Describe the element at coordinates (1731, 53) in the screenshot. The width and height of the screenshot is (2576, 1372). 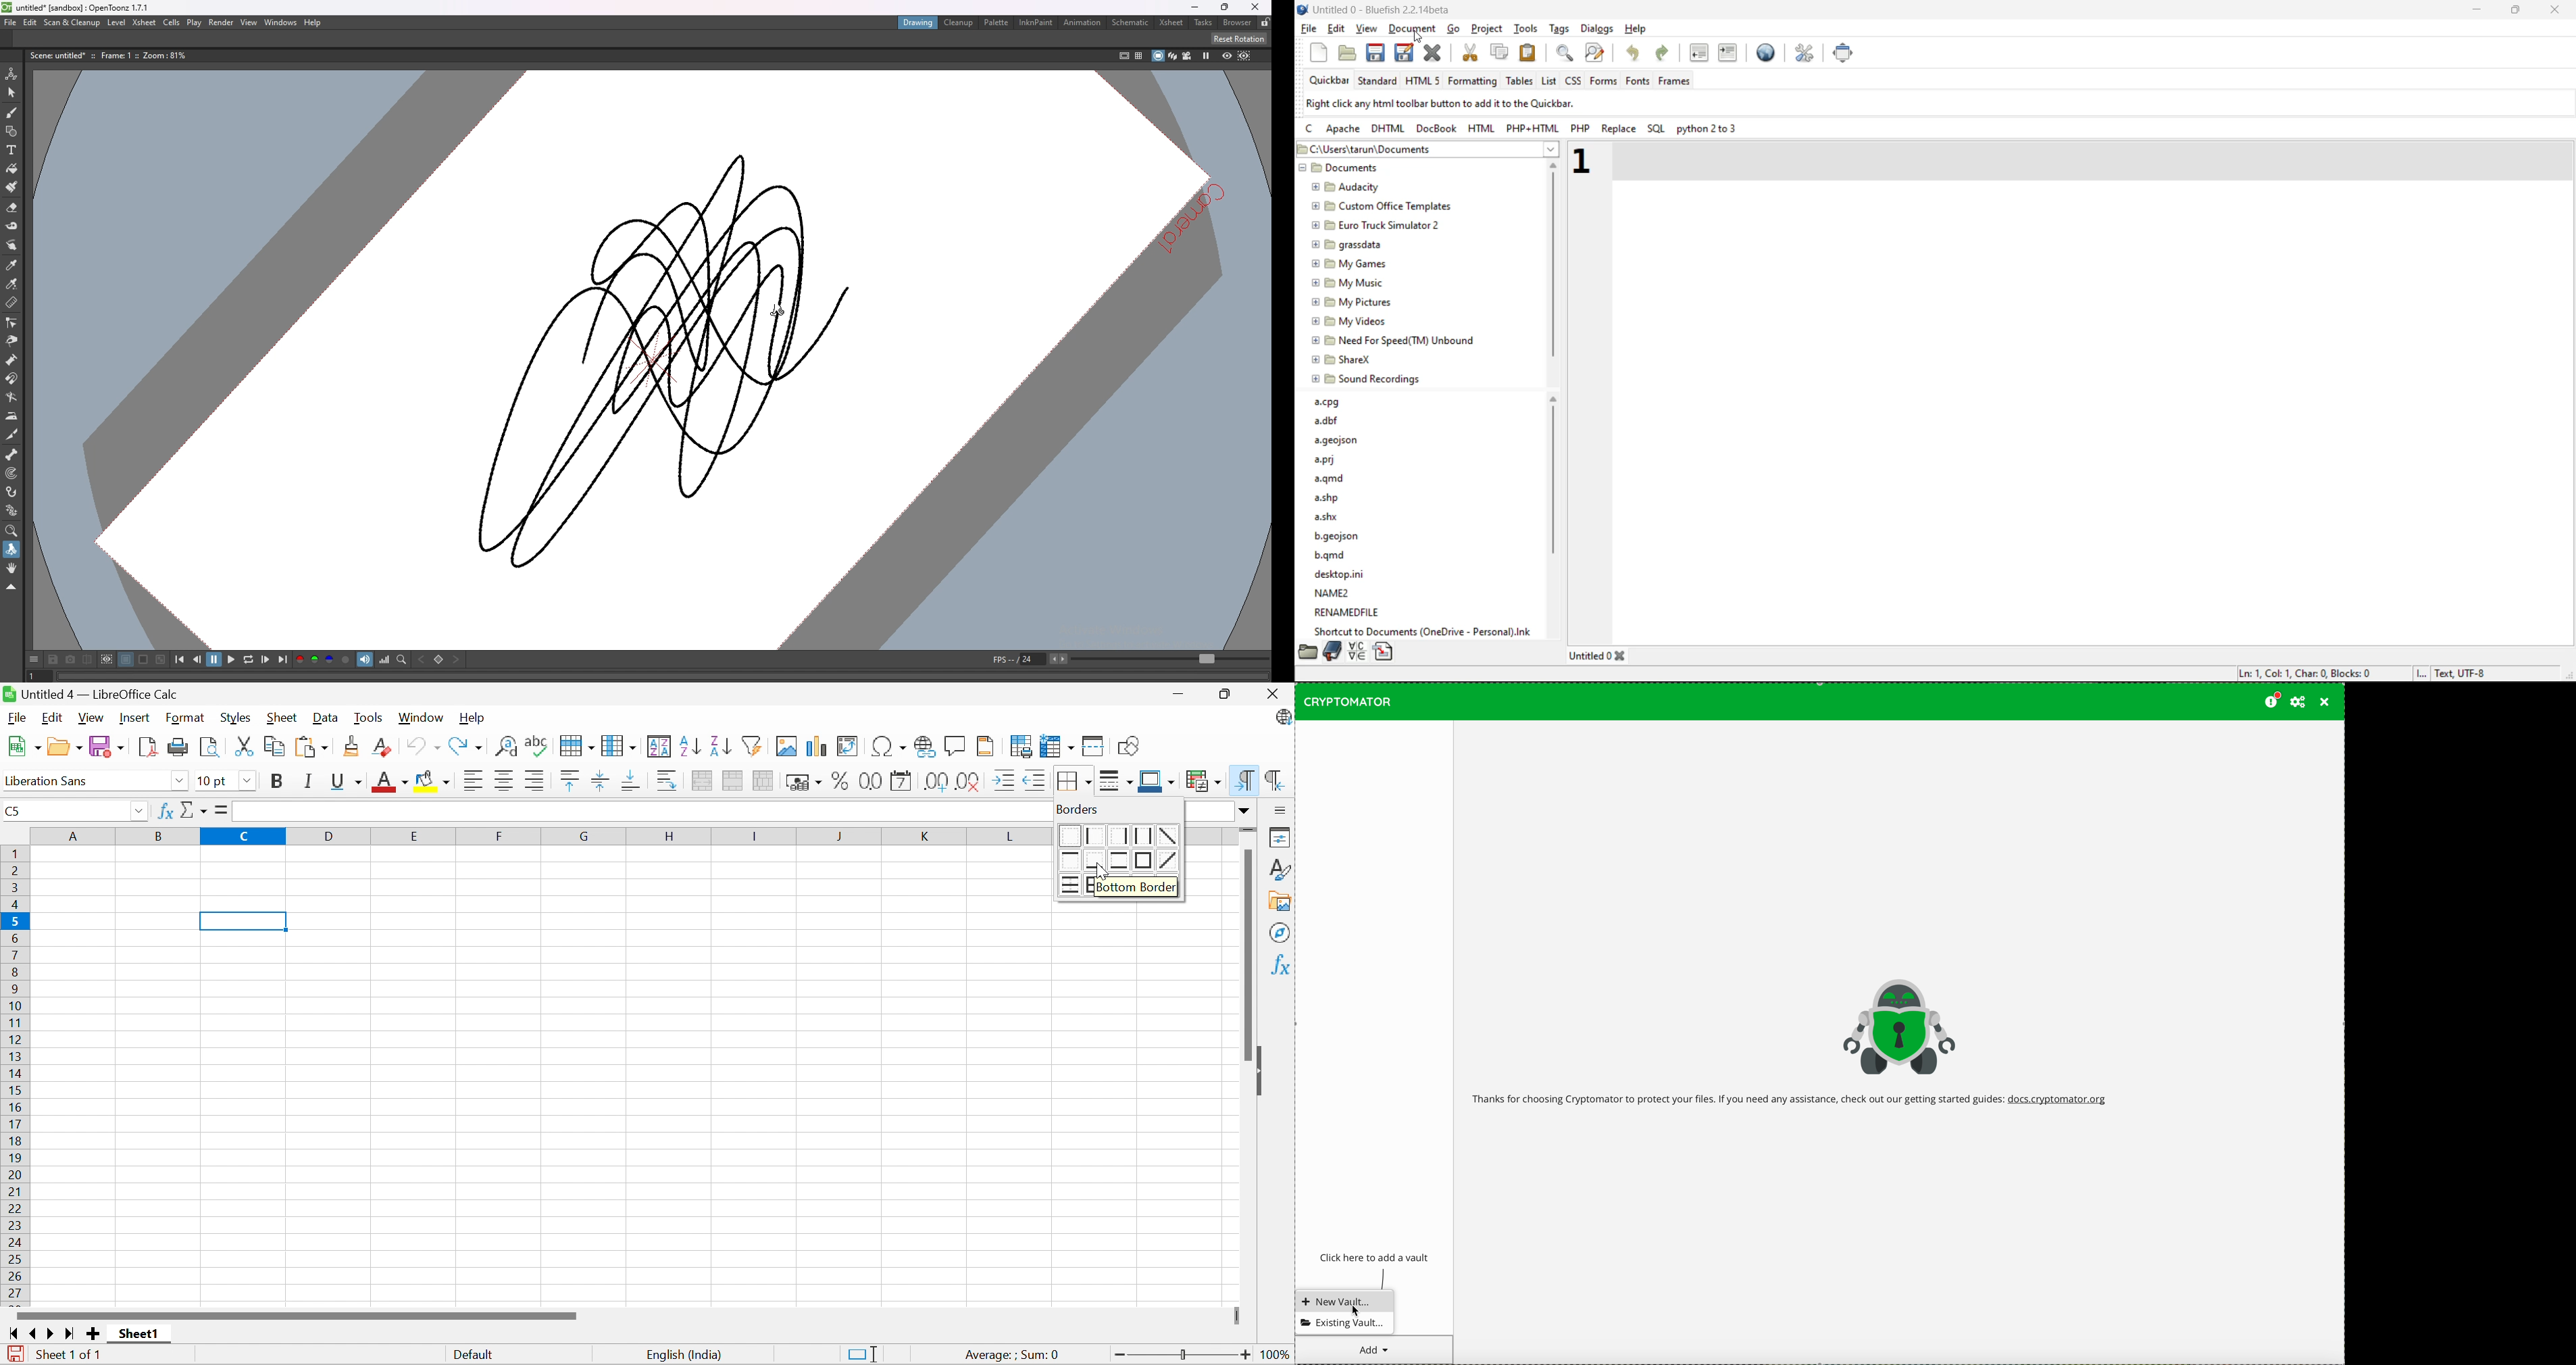
I see `indent` at that location.